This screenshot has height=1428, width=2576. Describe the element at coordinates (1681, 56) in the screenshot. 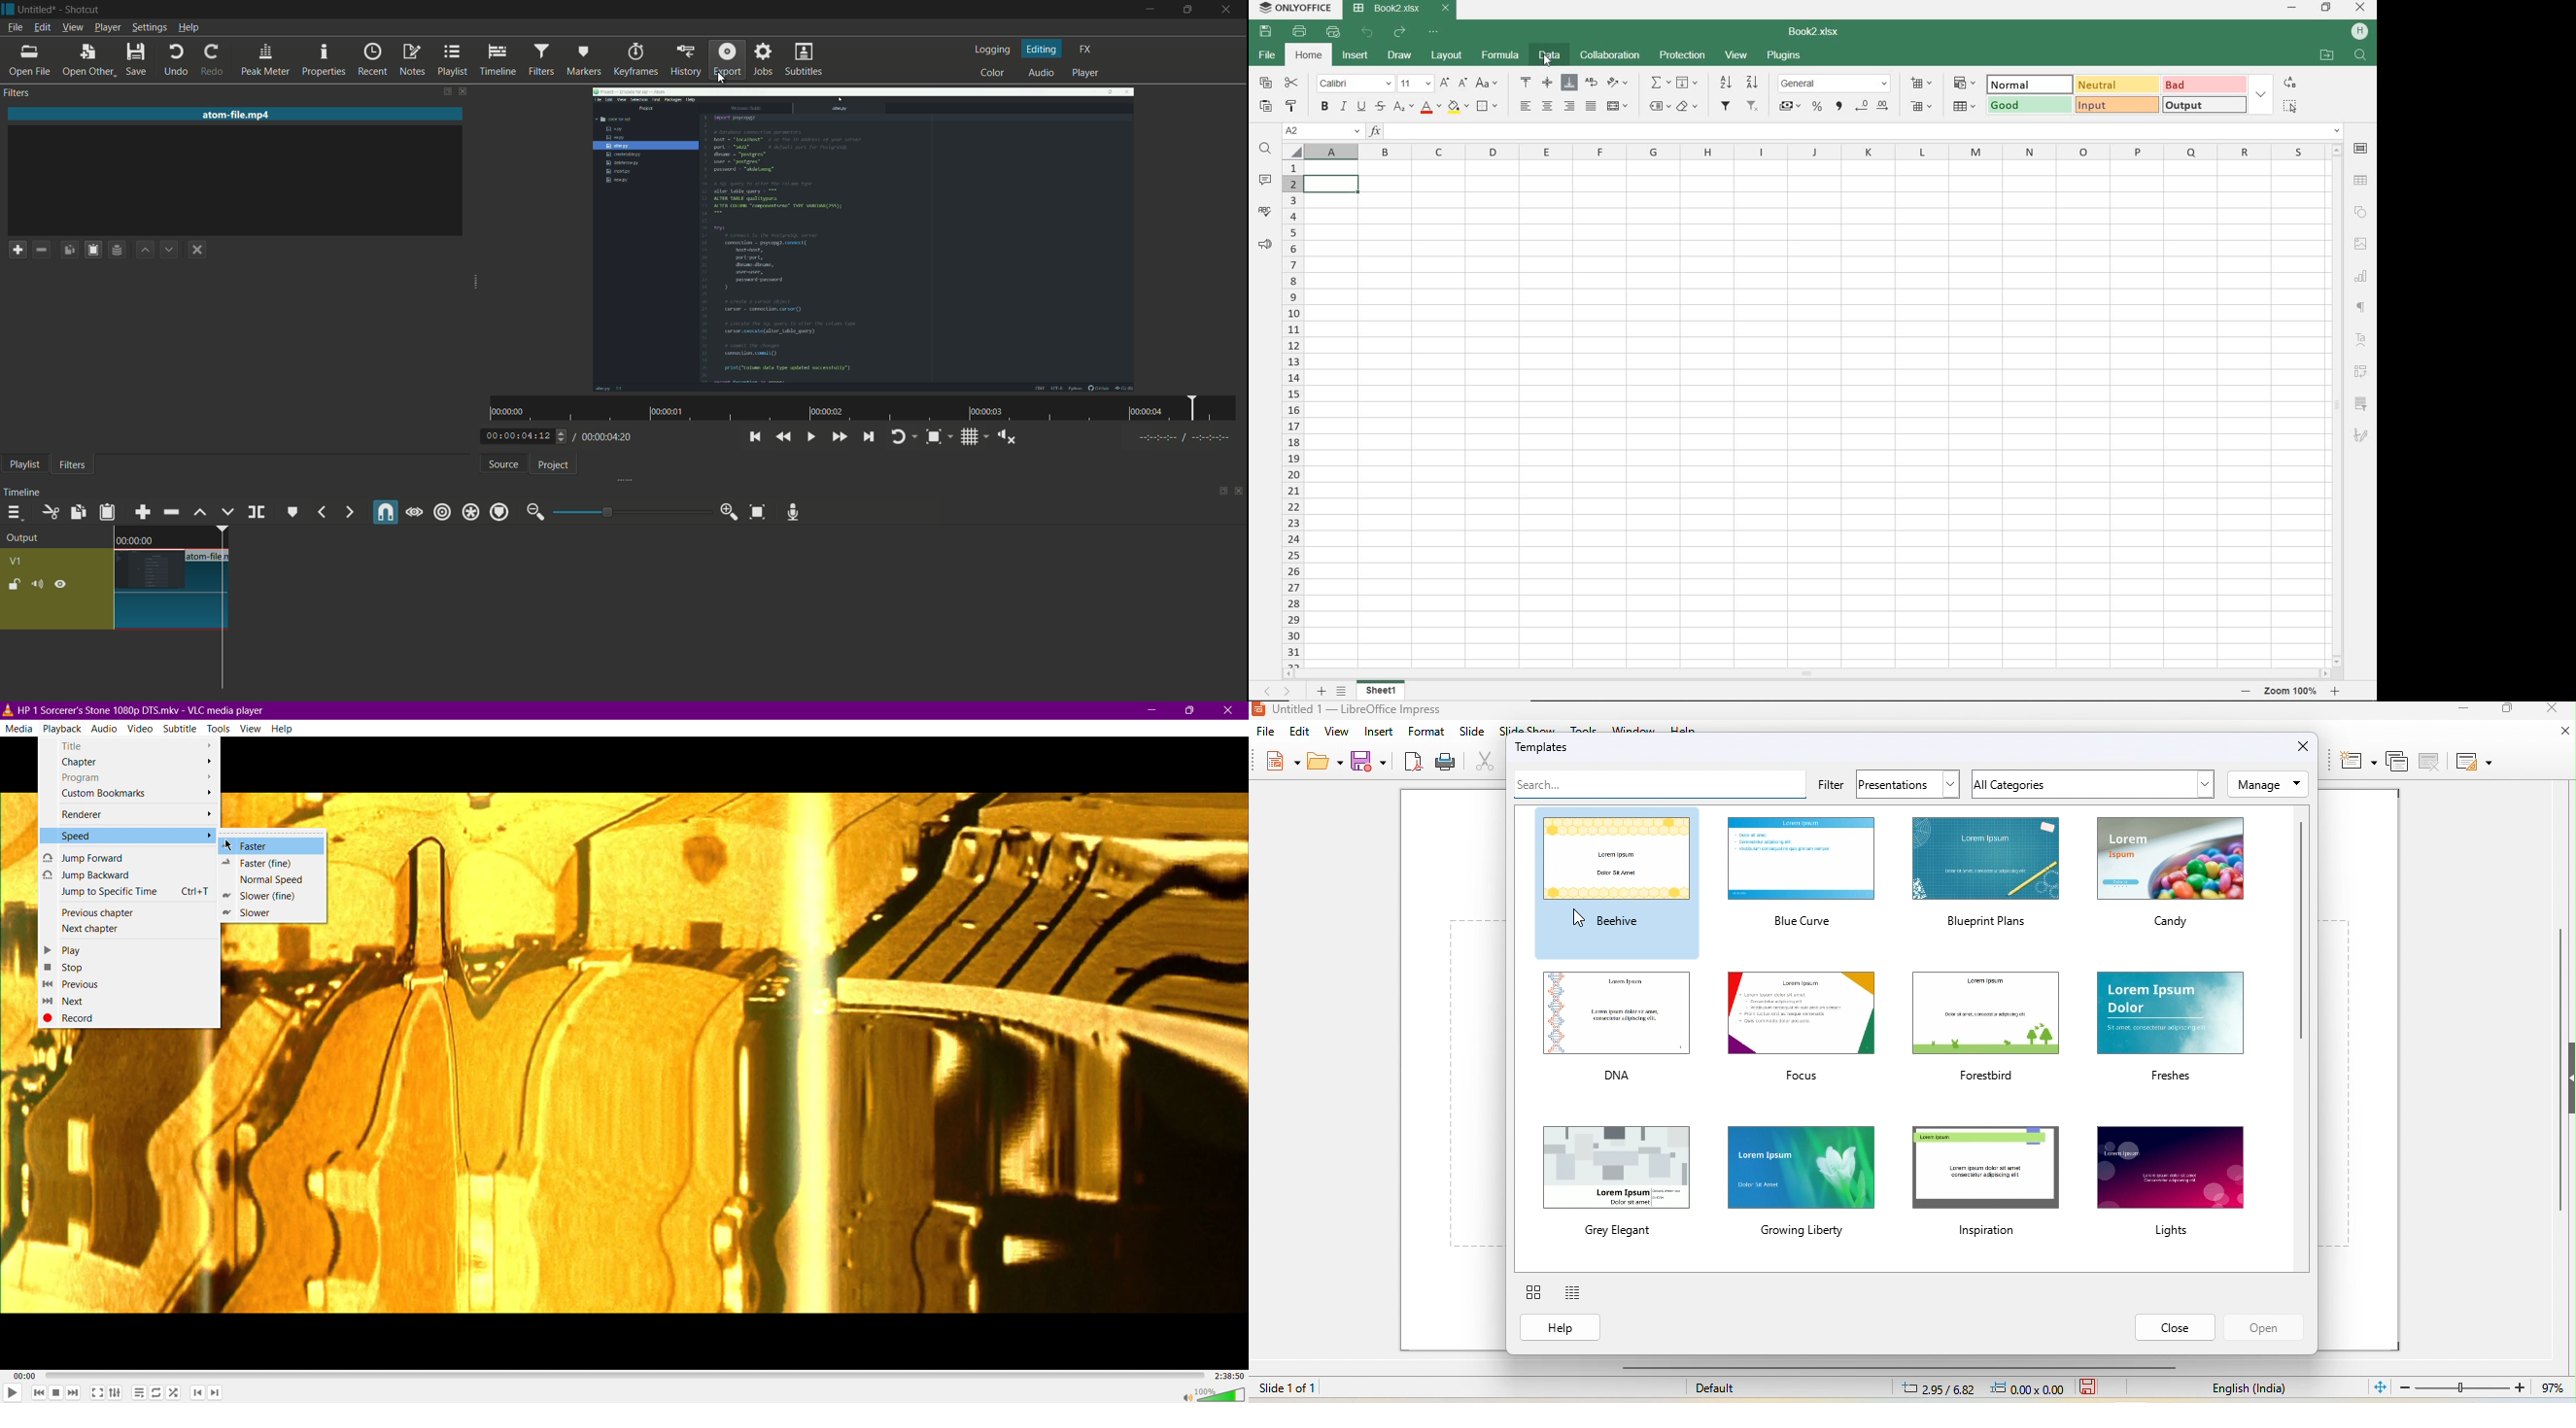

I see `PROTECTION` at that location.